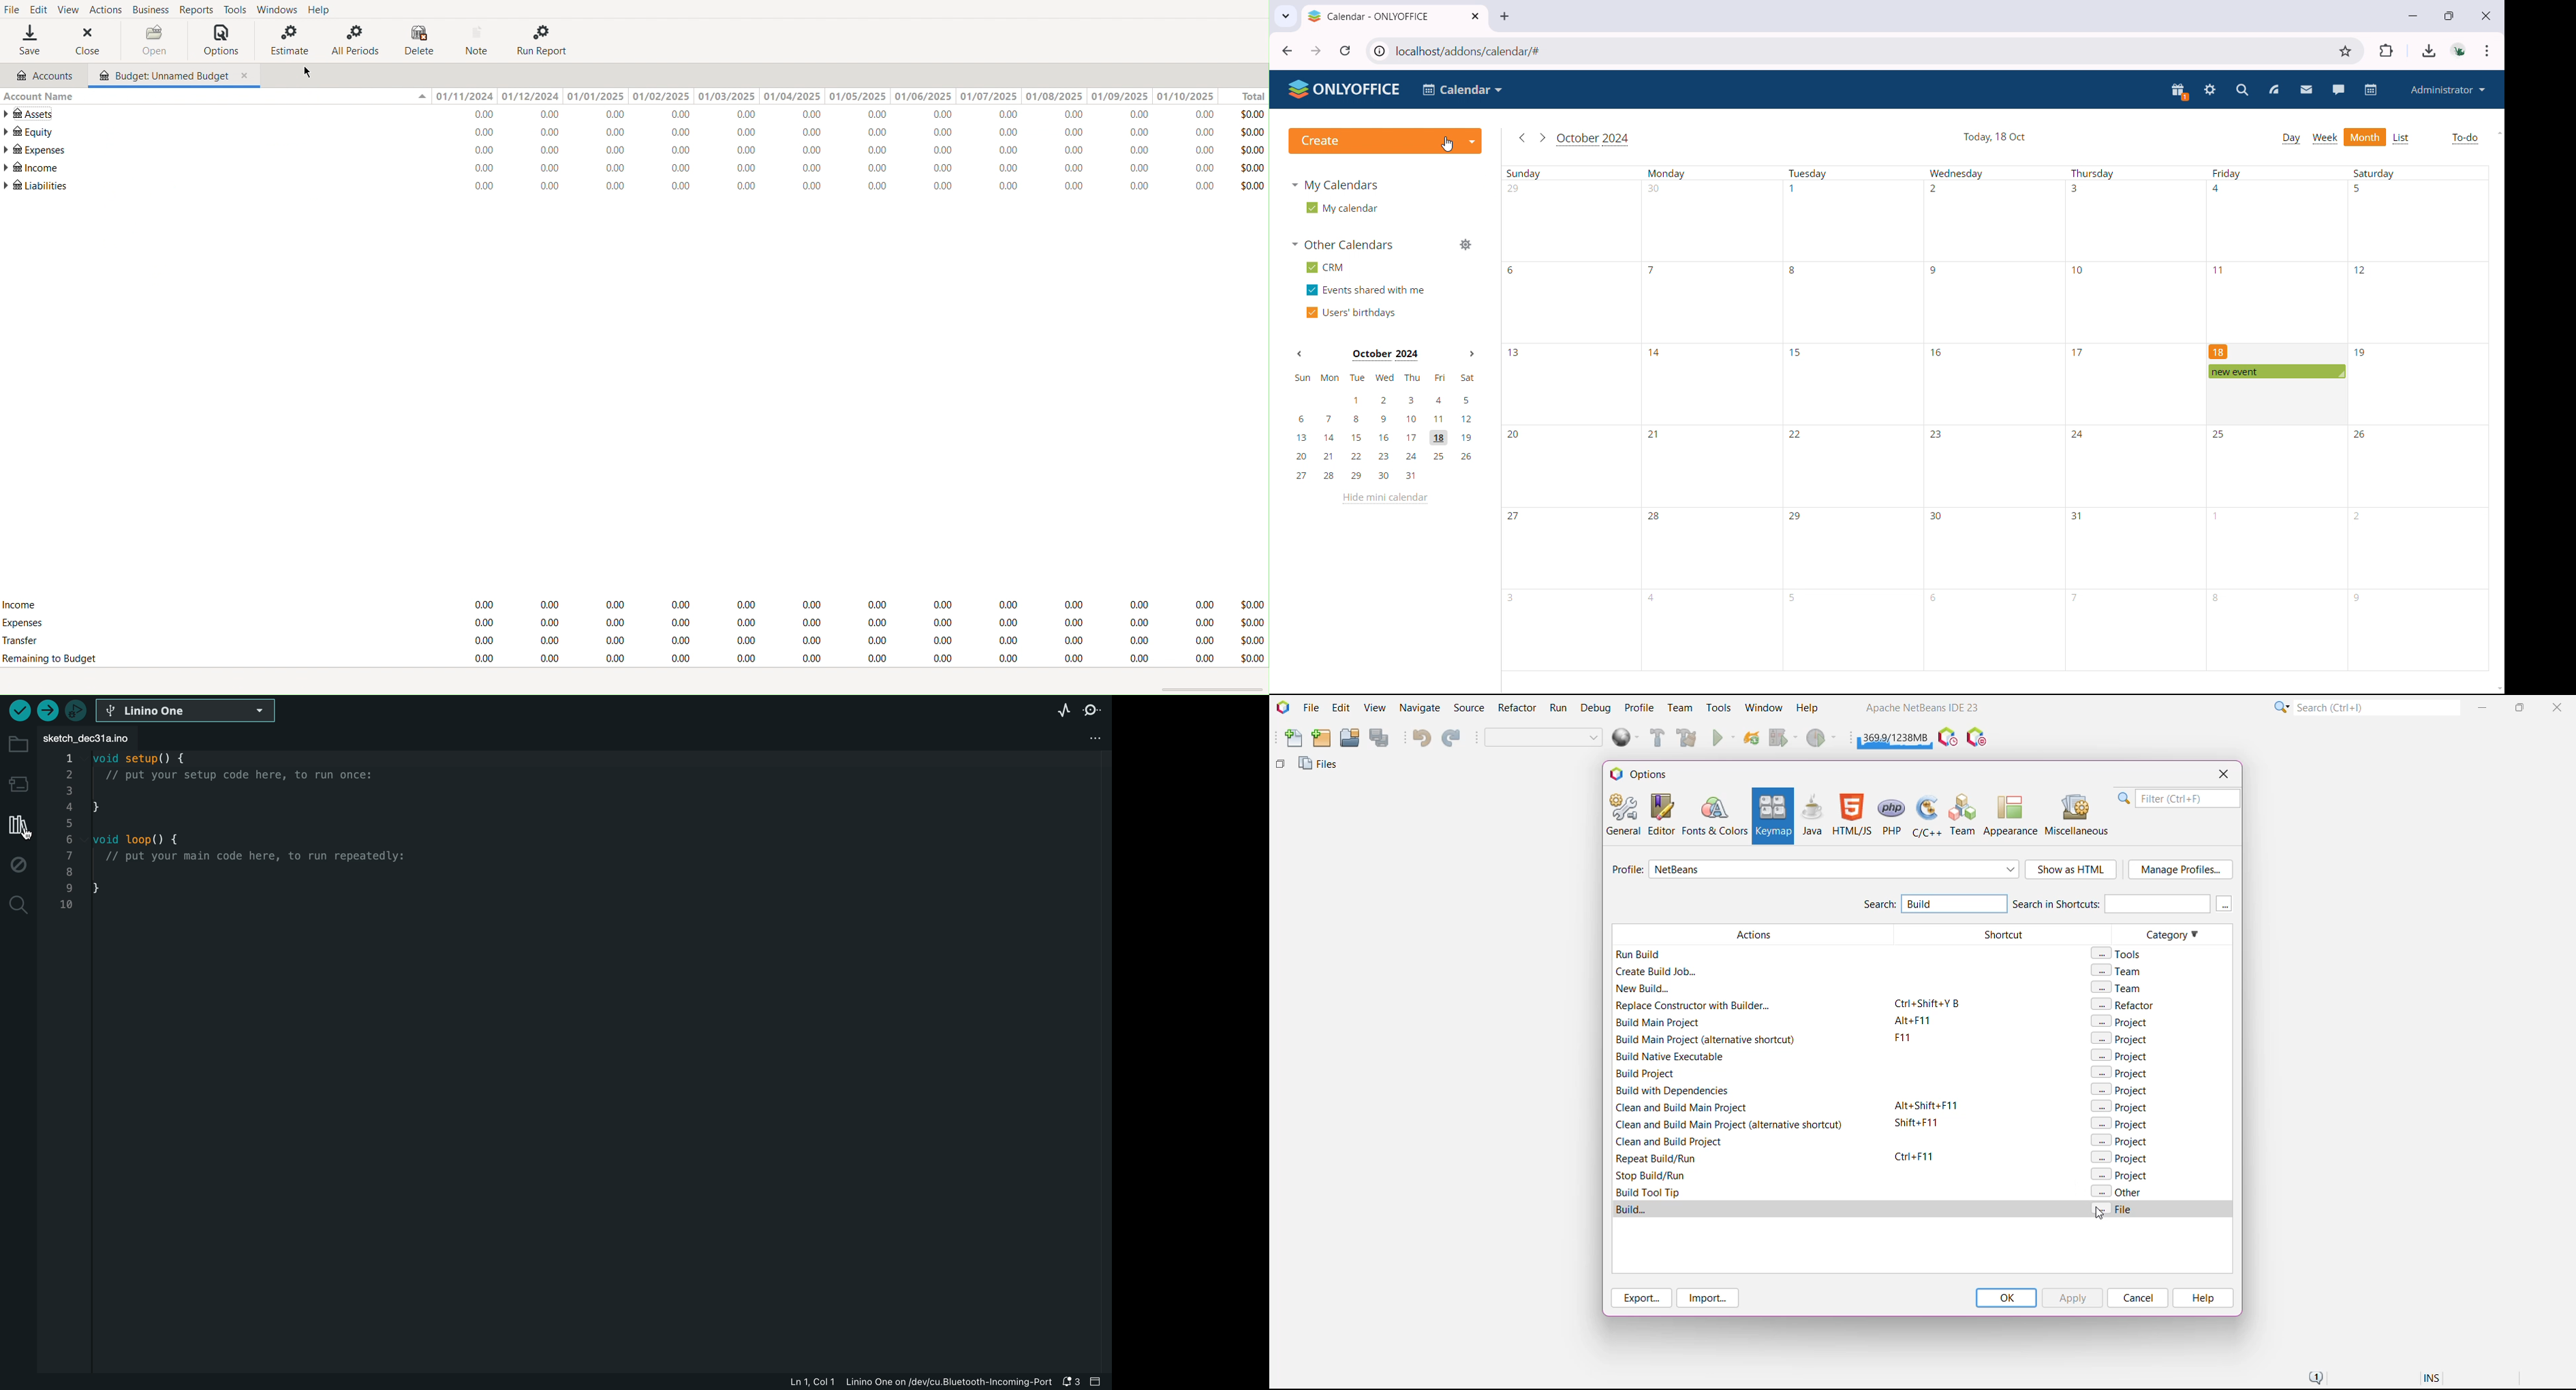  I want to click on Tools, so click(236, 9).